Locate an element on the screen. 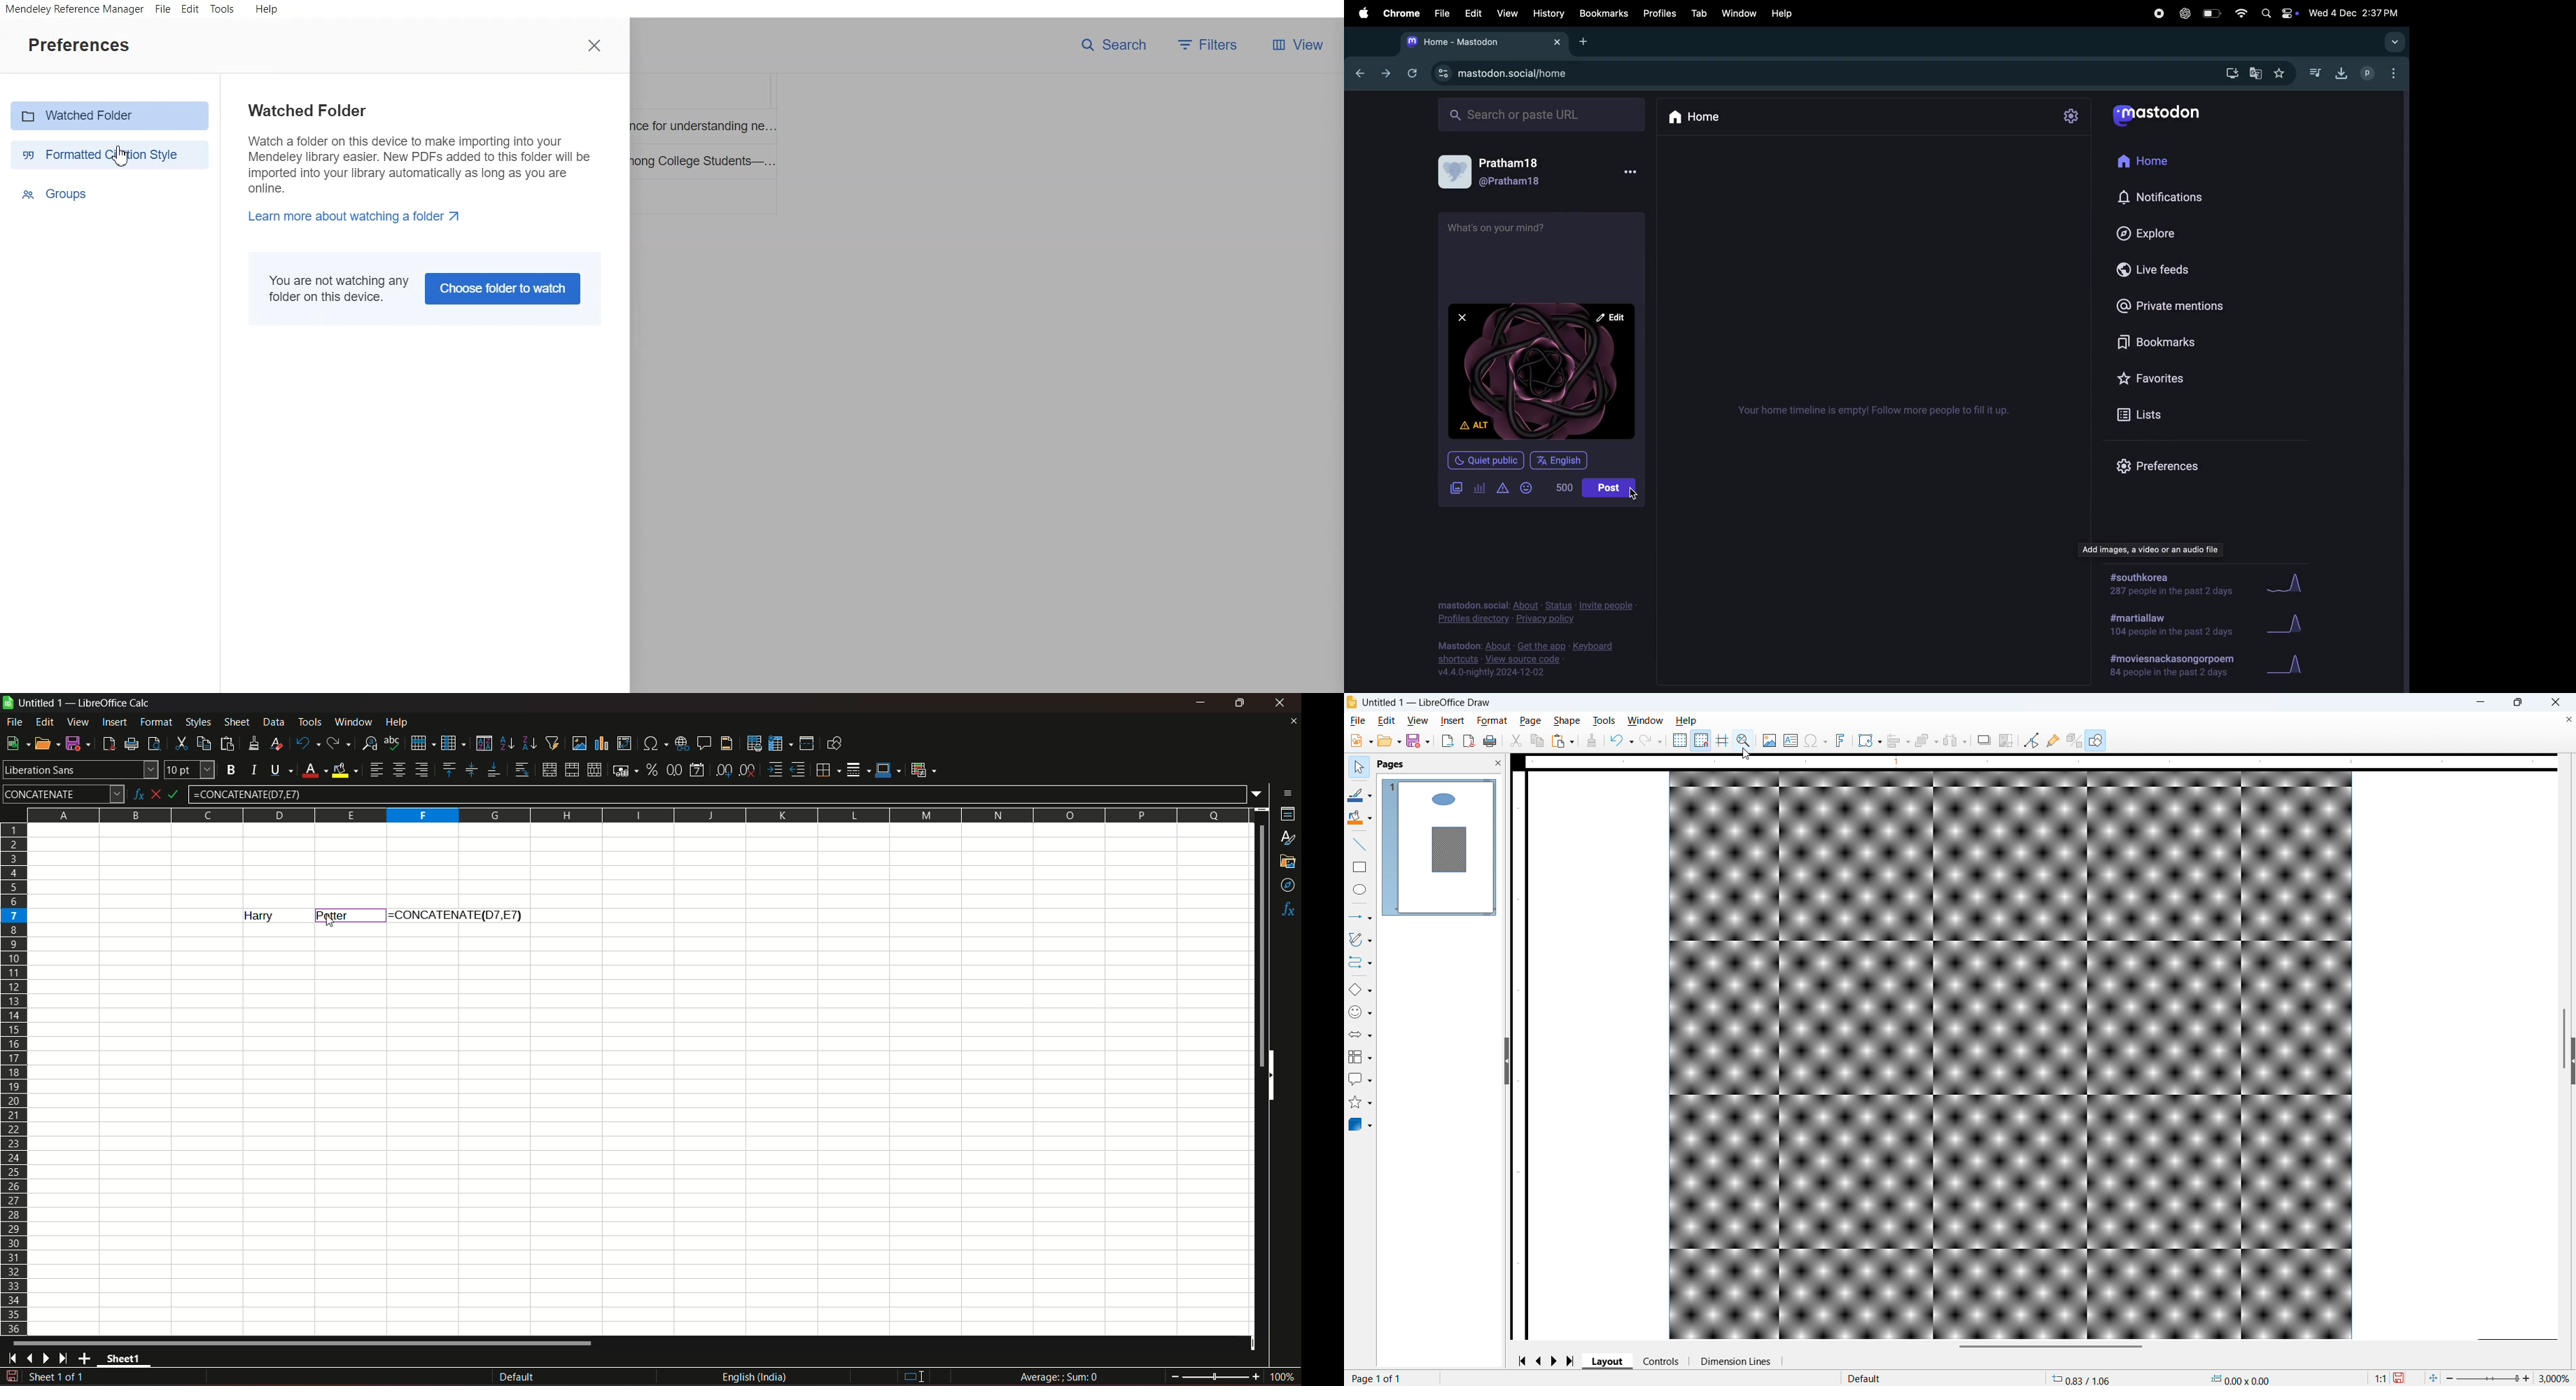 The width and height of the screenshot is (2576, 1400). Page display  is located at coordinates (1440, 847).